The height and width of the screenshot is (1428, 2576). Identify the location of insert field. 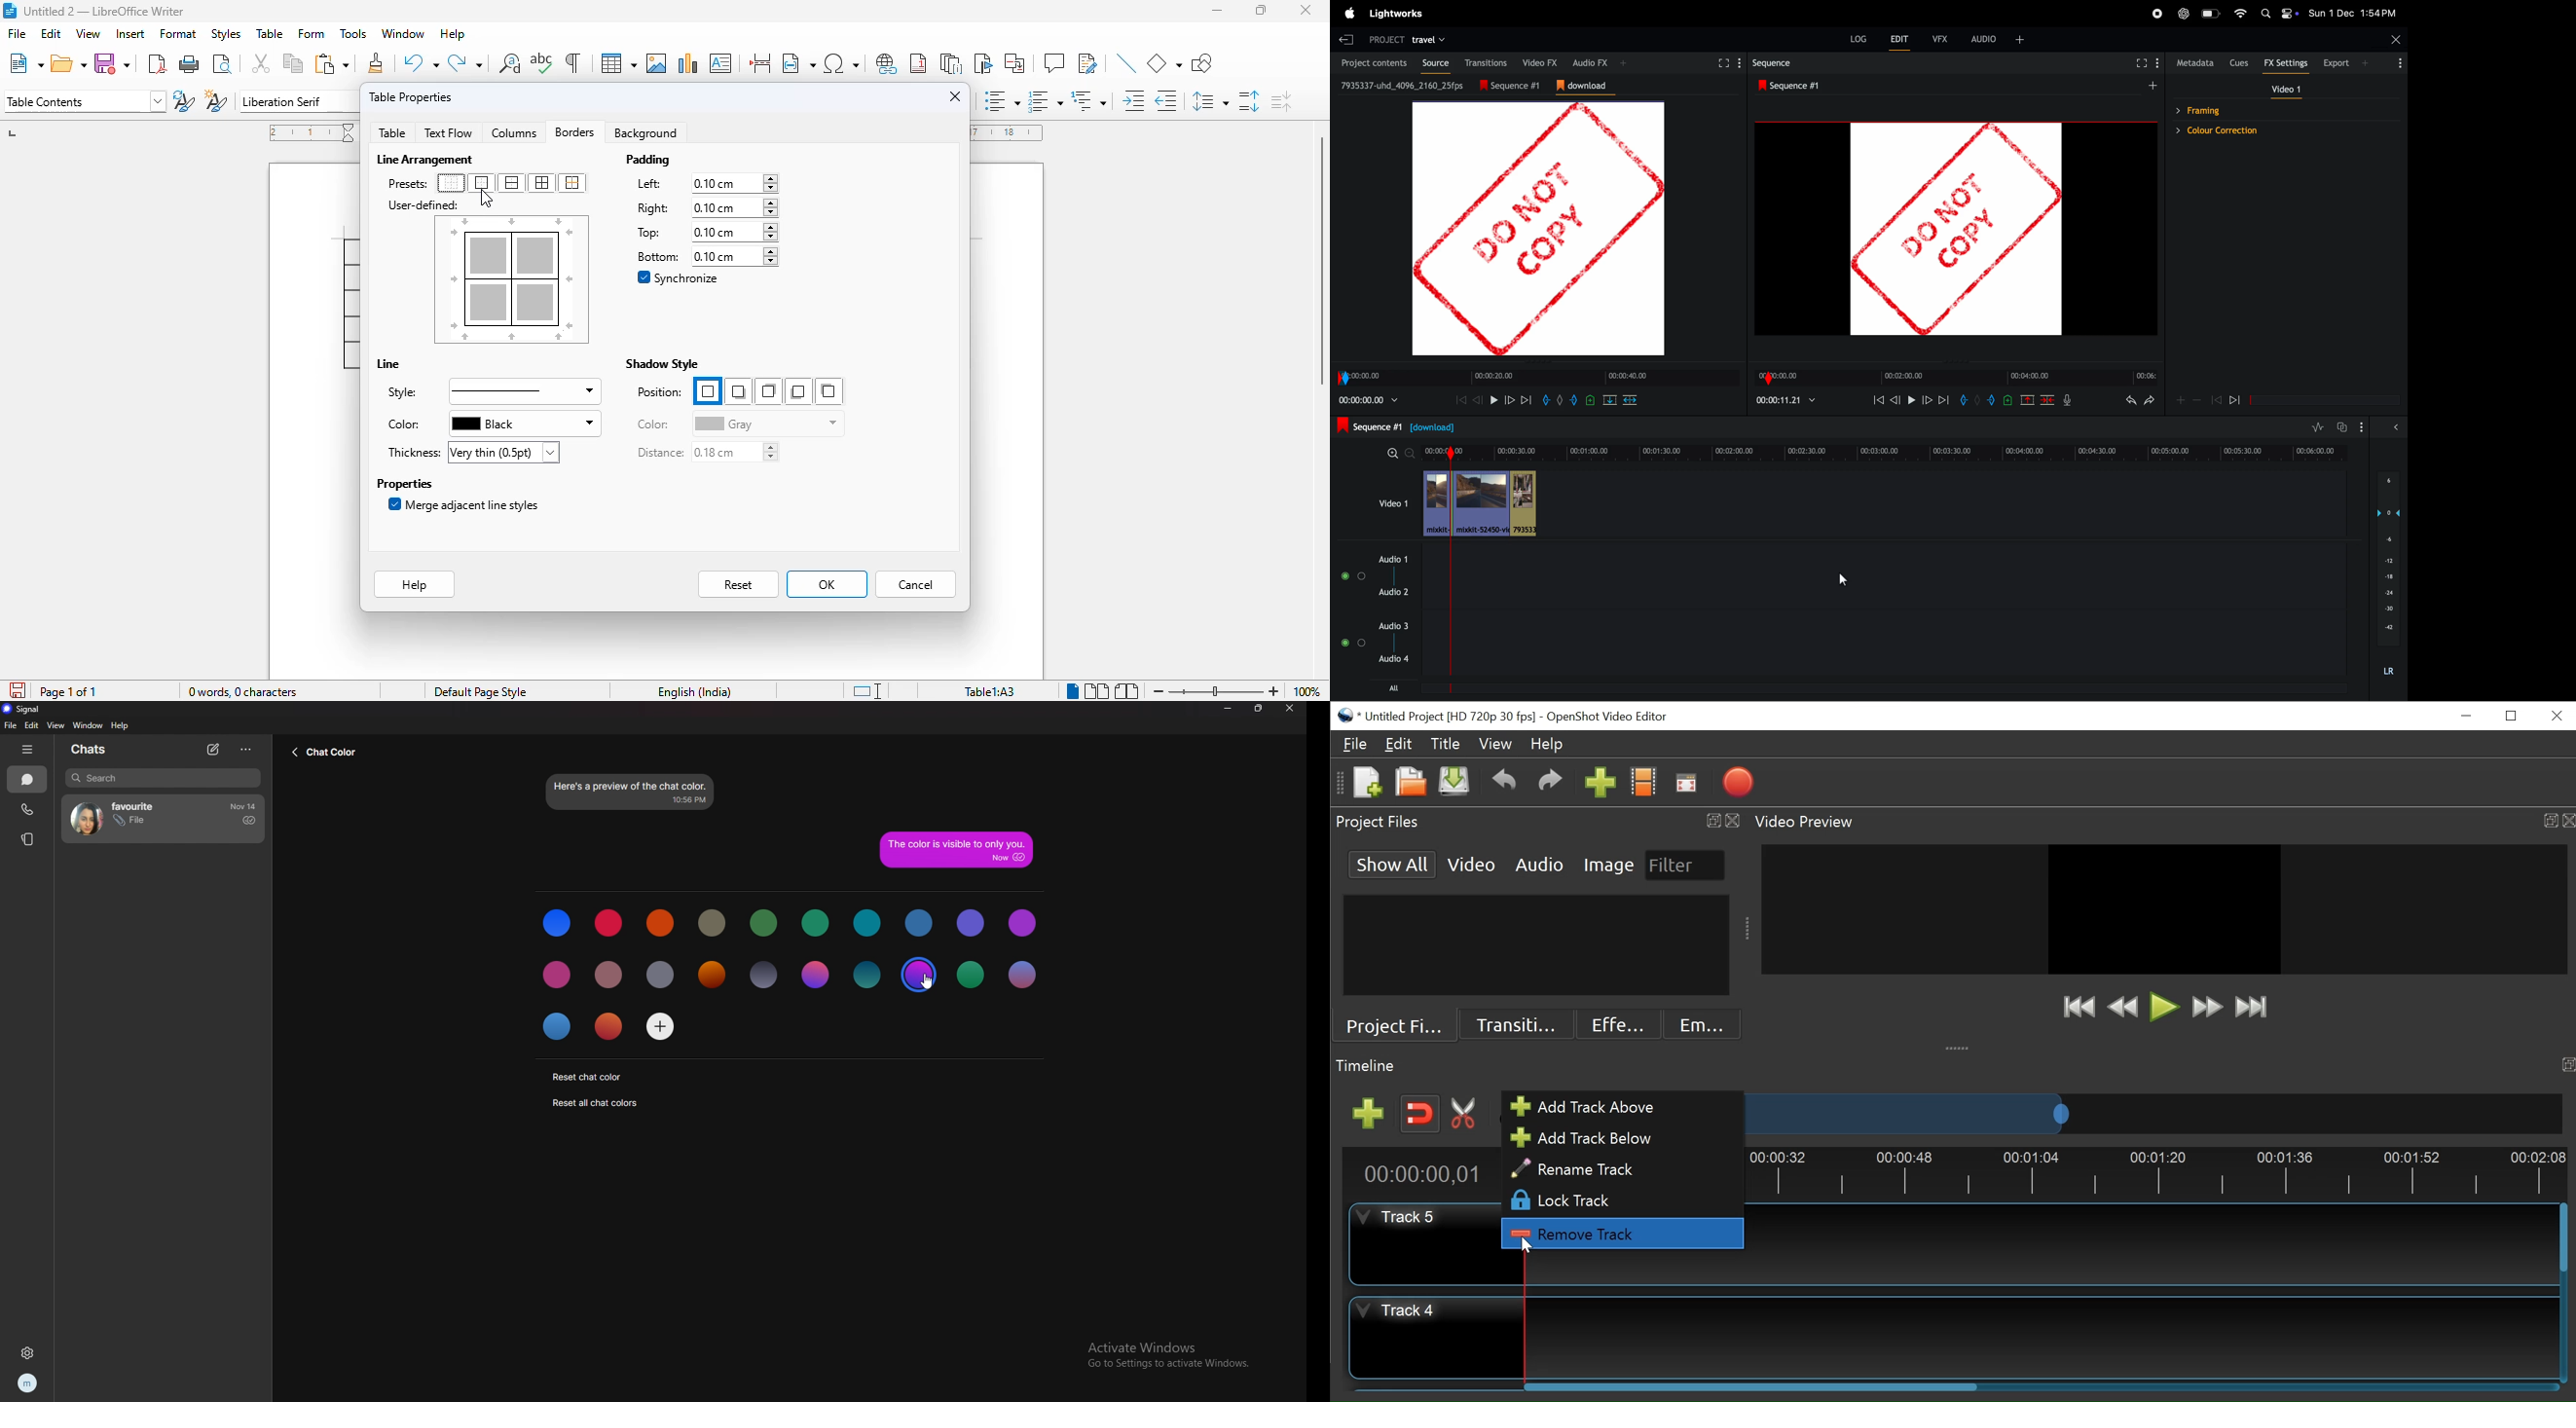
(798, 62).